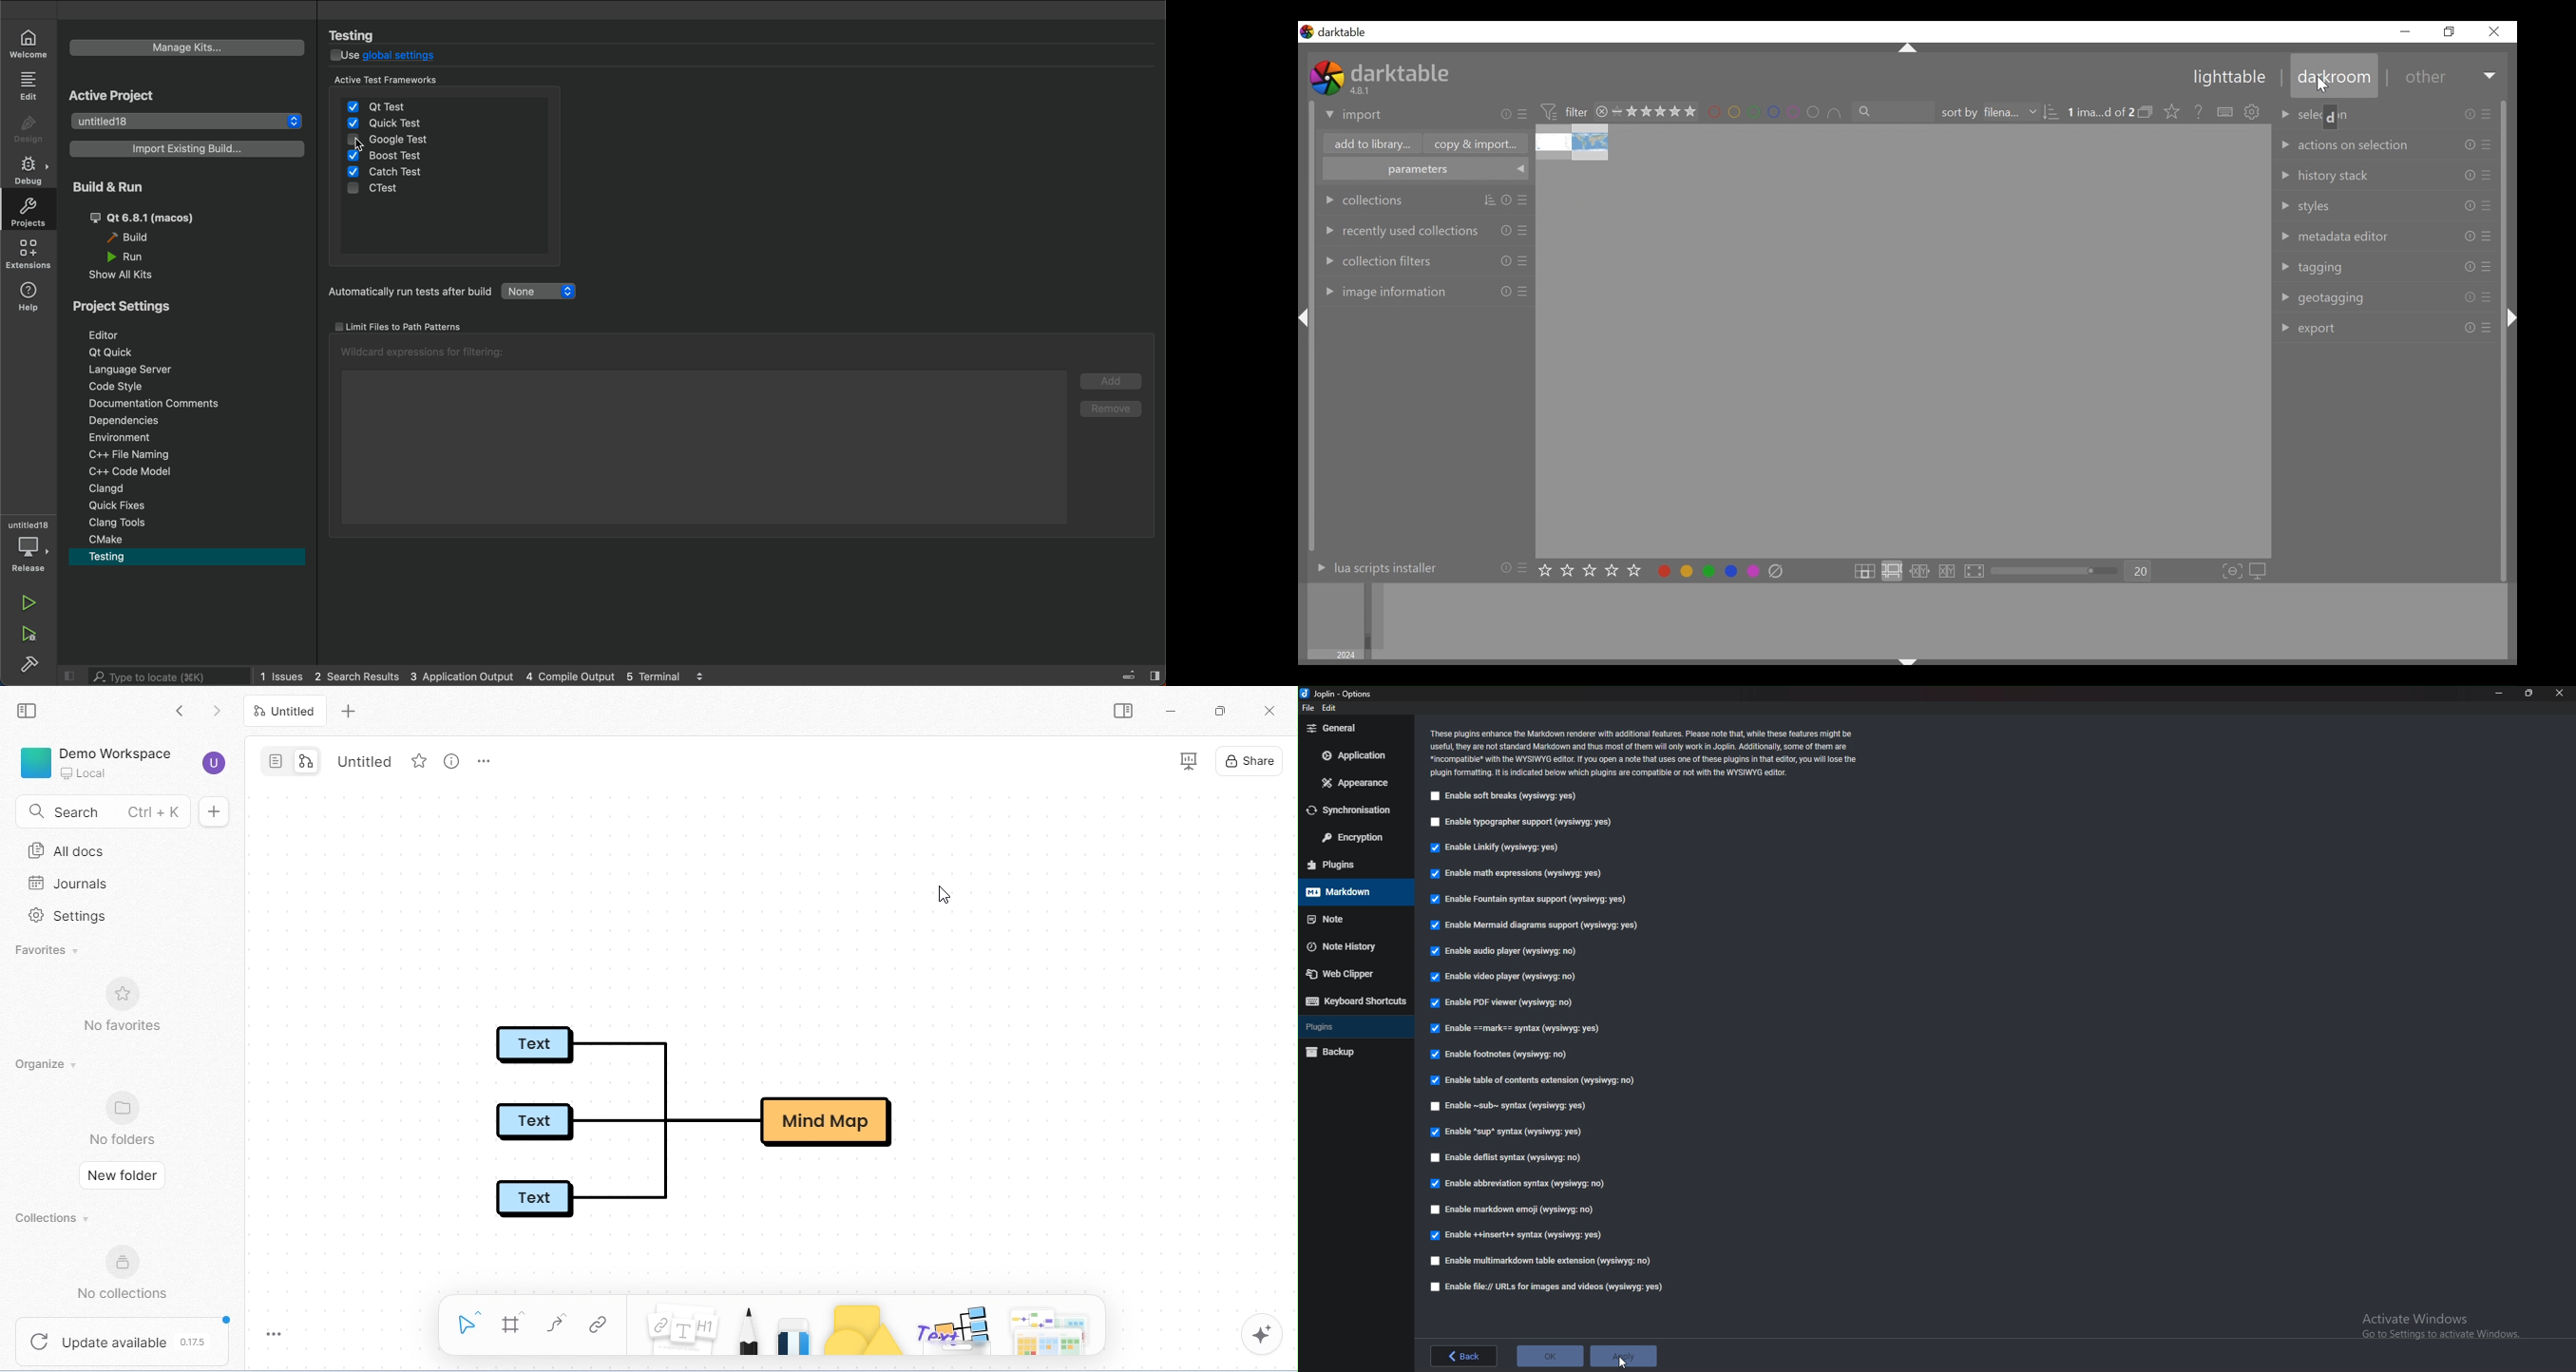 This screenshot has height=1372, width=2576. I want to click on Appearance, so click(1352, 783).